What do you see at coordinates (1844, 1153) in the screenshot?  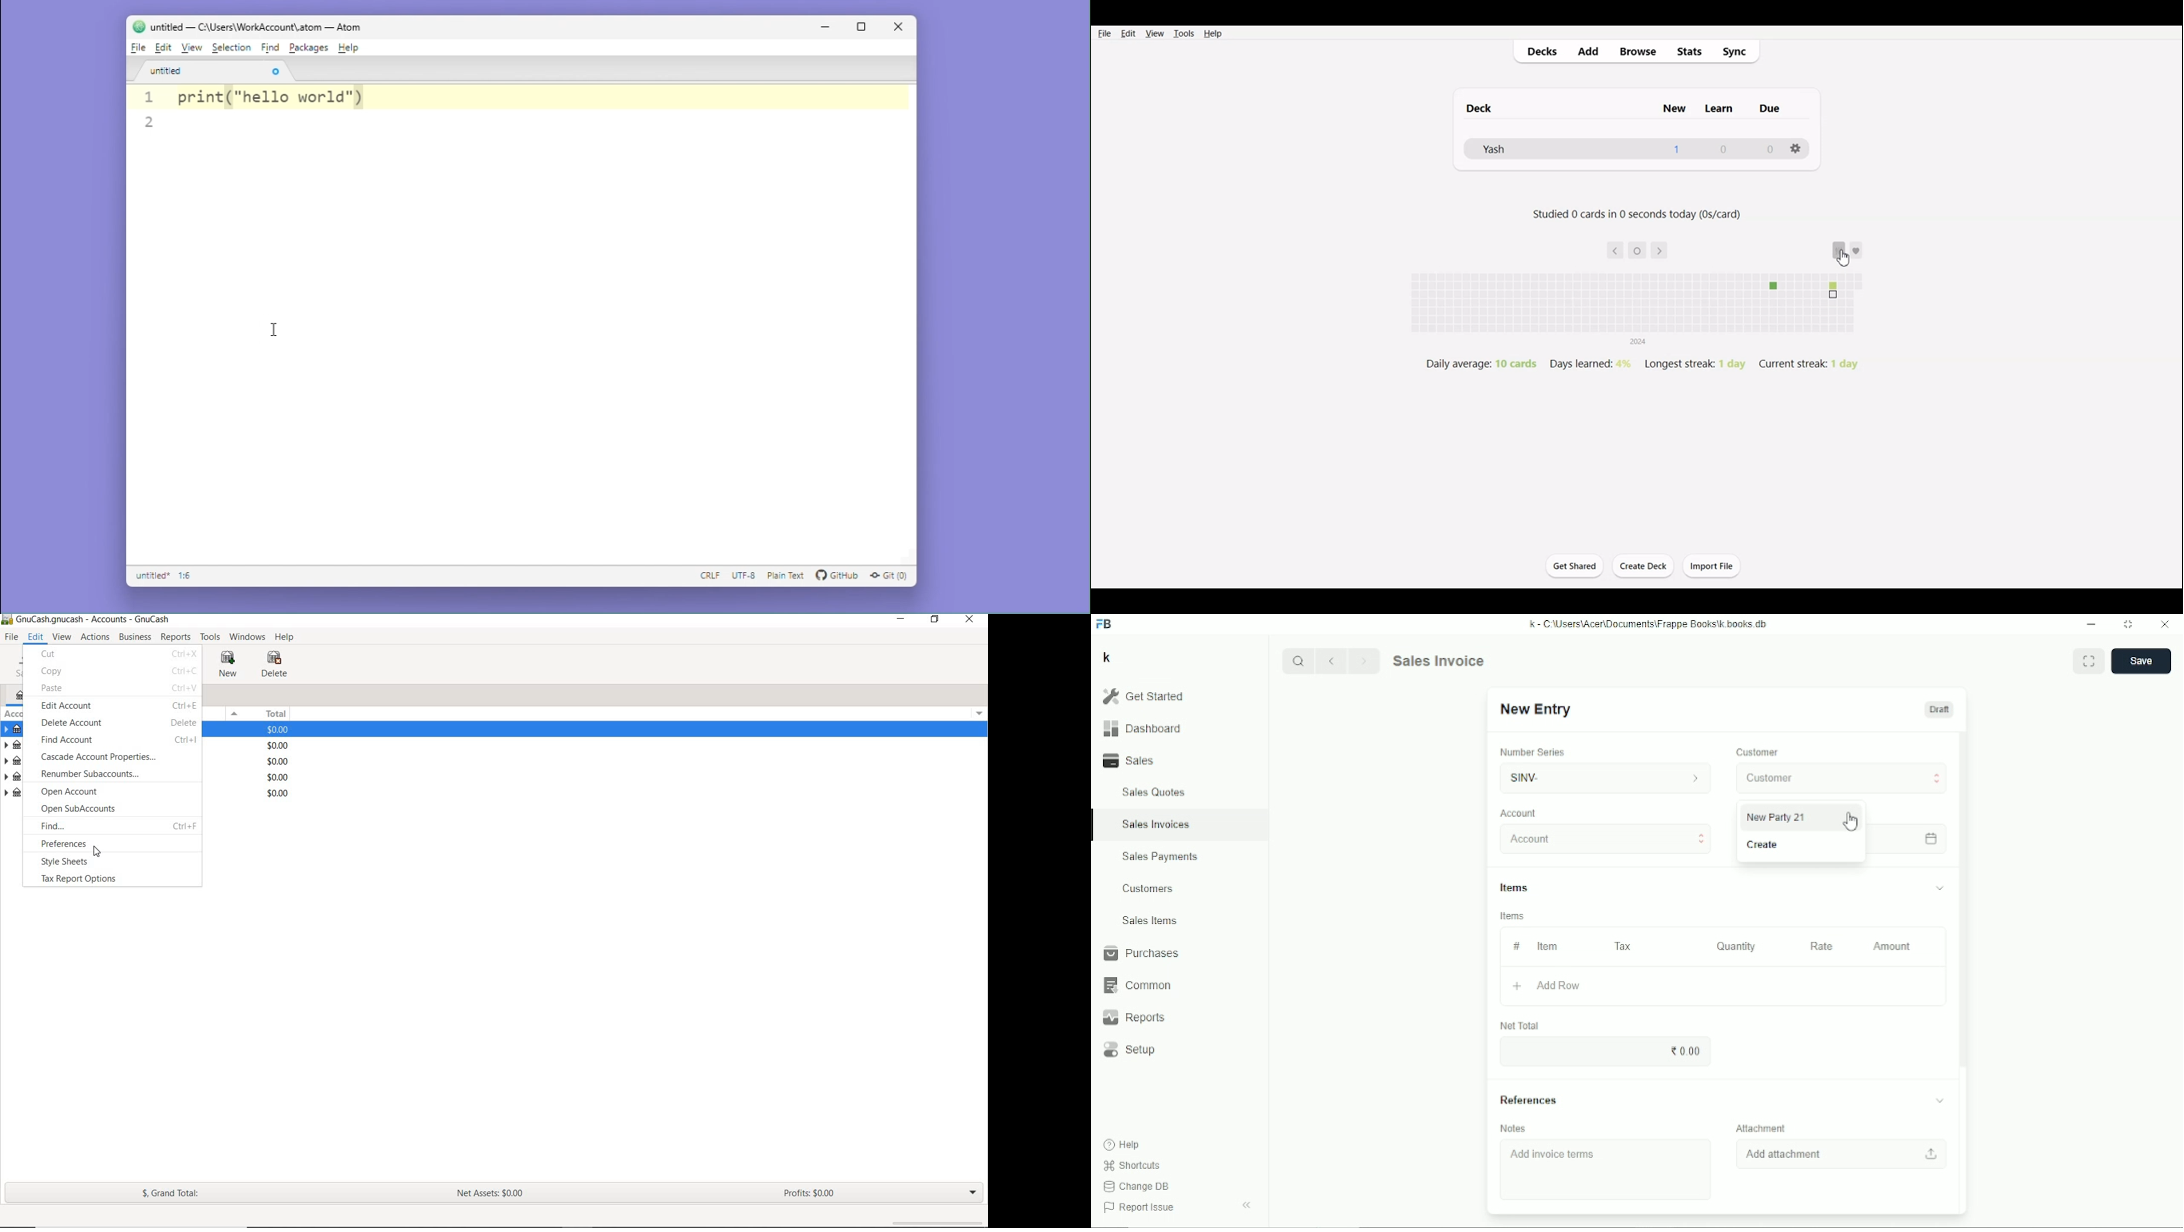 I see `Add attachment` at bounding box center [1844, 1153].